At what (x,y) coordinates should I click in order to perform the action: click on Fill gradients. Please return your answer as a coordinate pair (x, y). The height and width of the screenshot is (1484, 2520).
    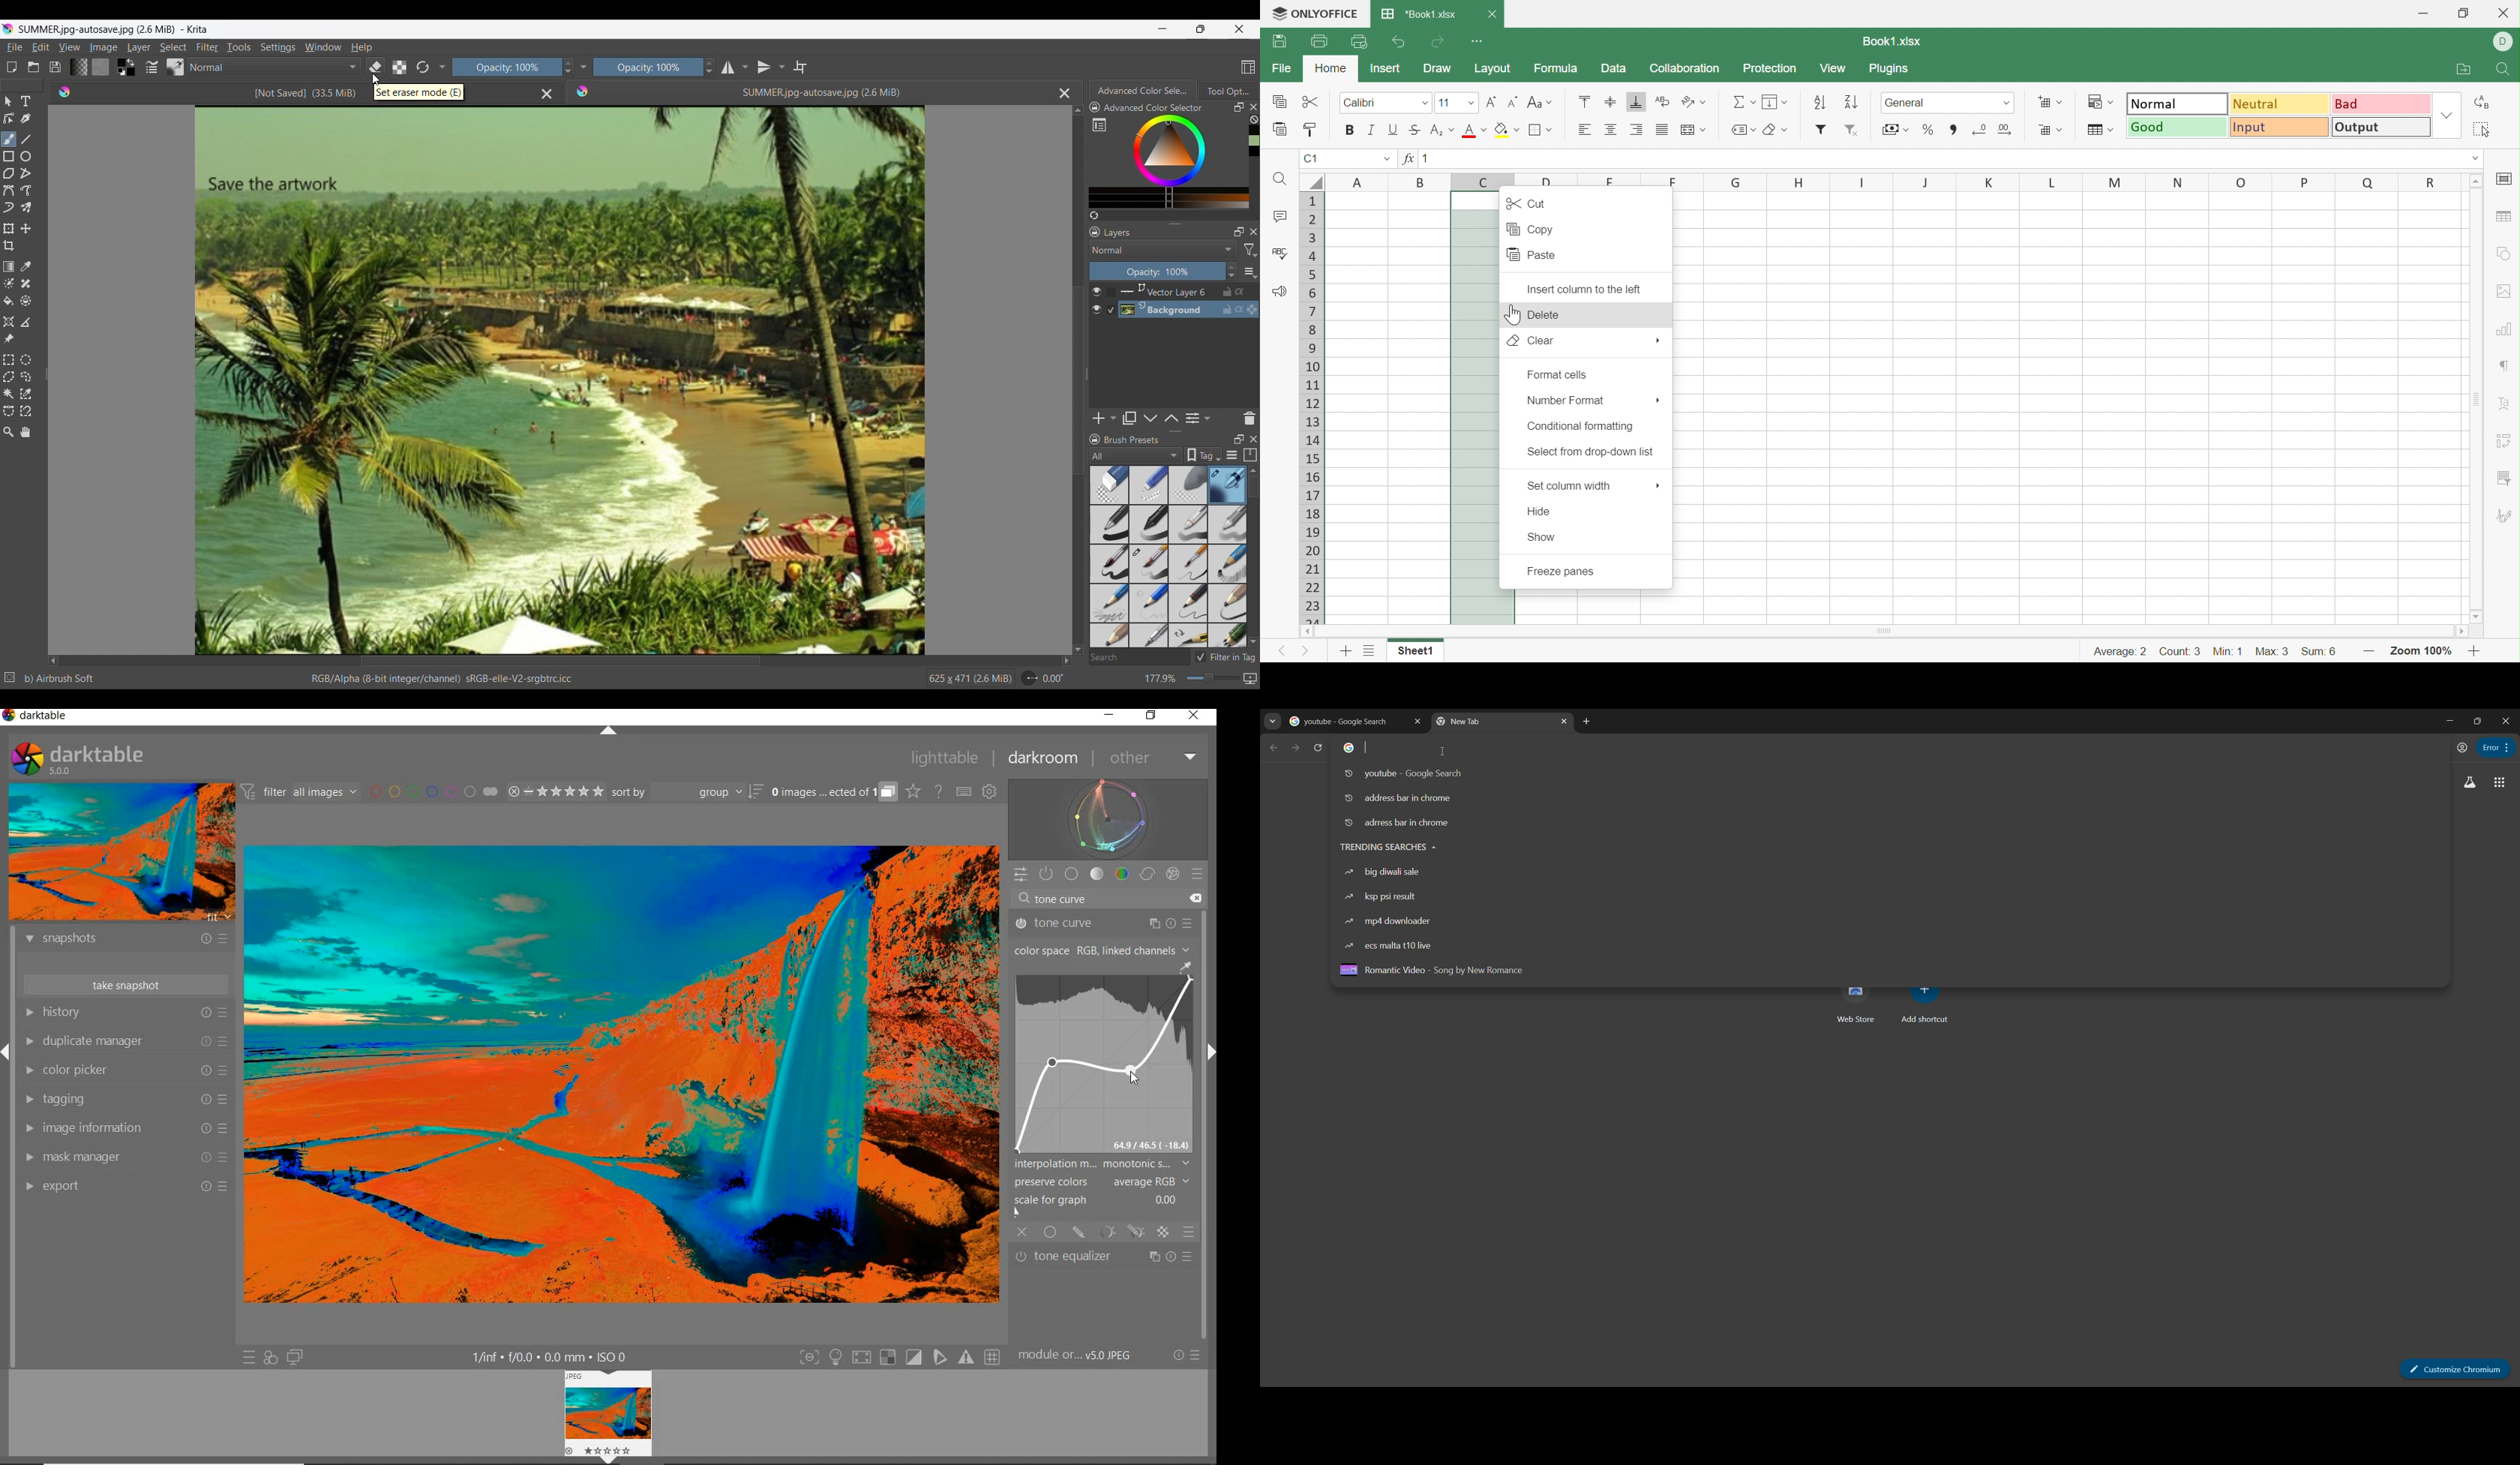
    Looking at the image, I should click on (79, 67).